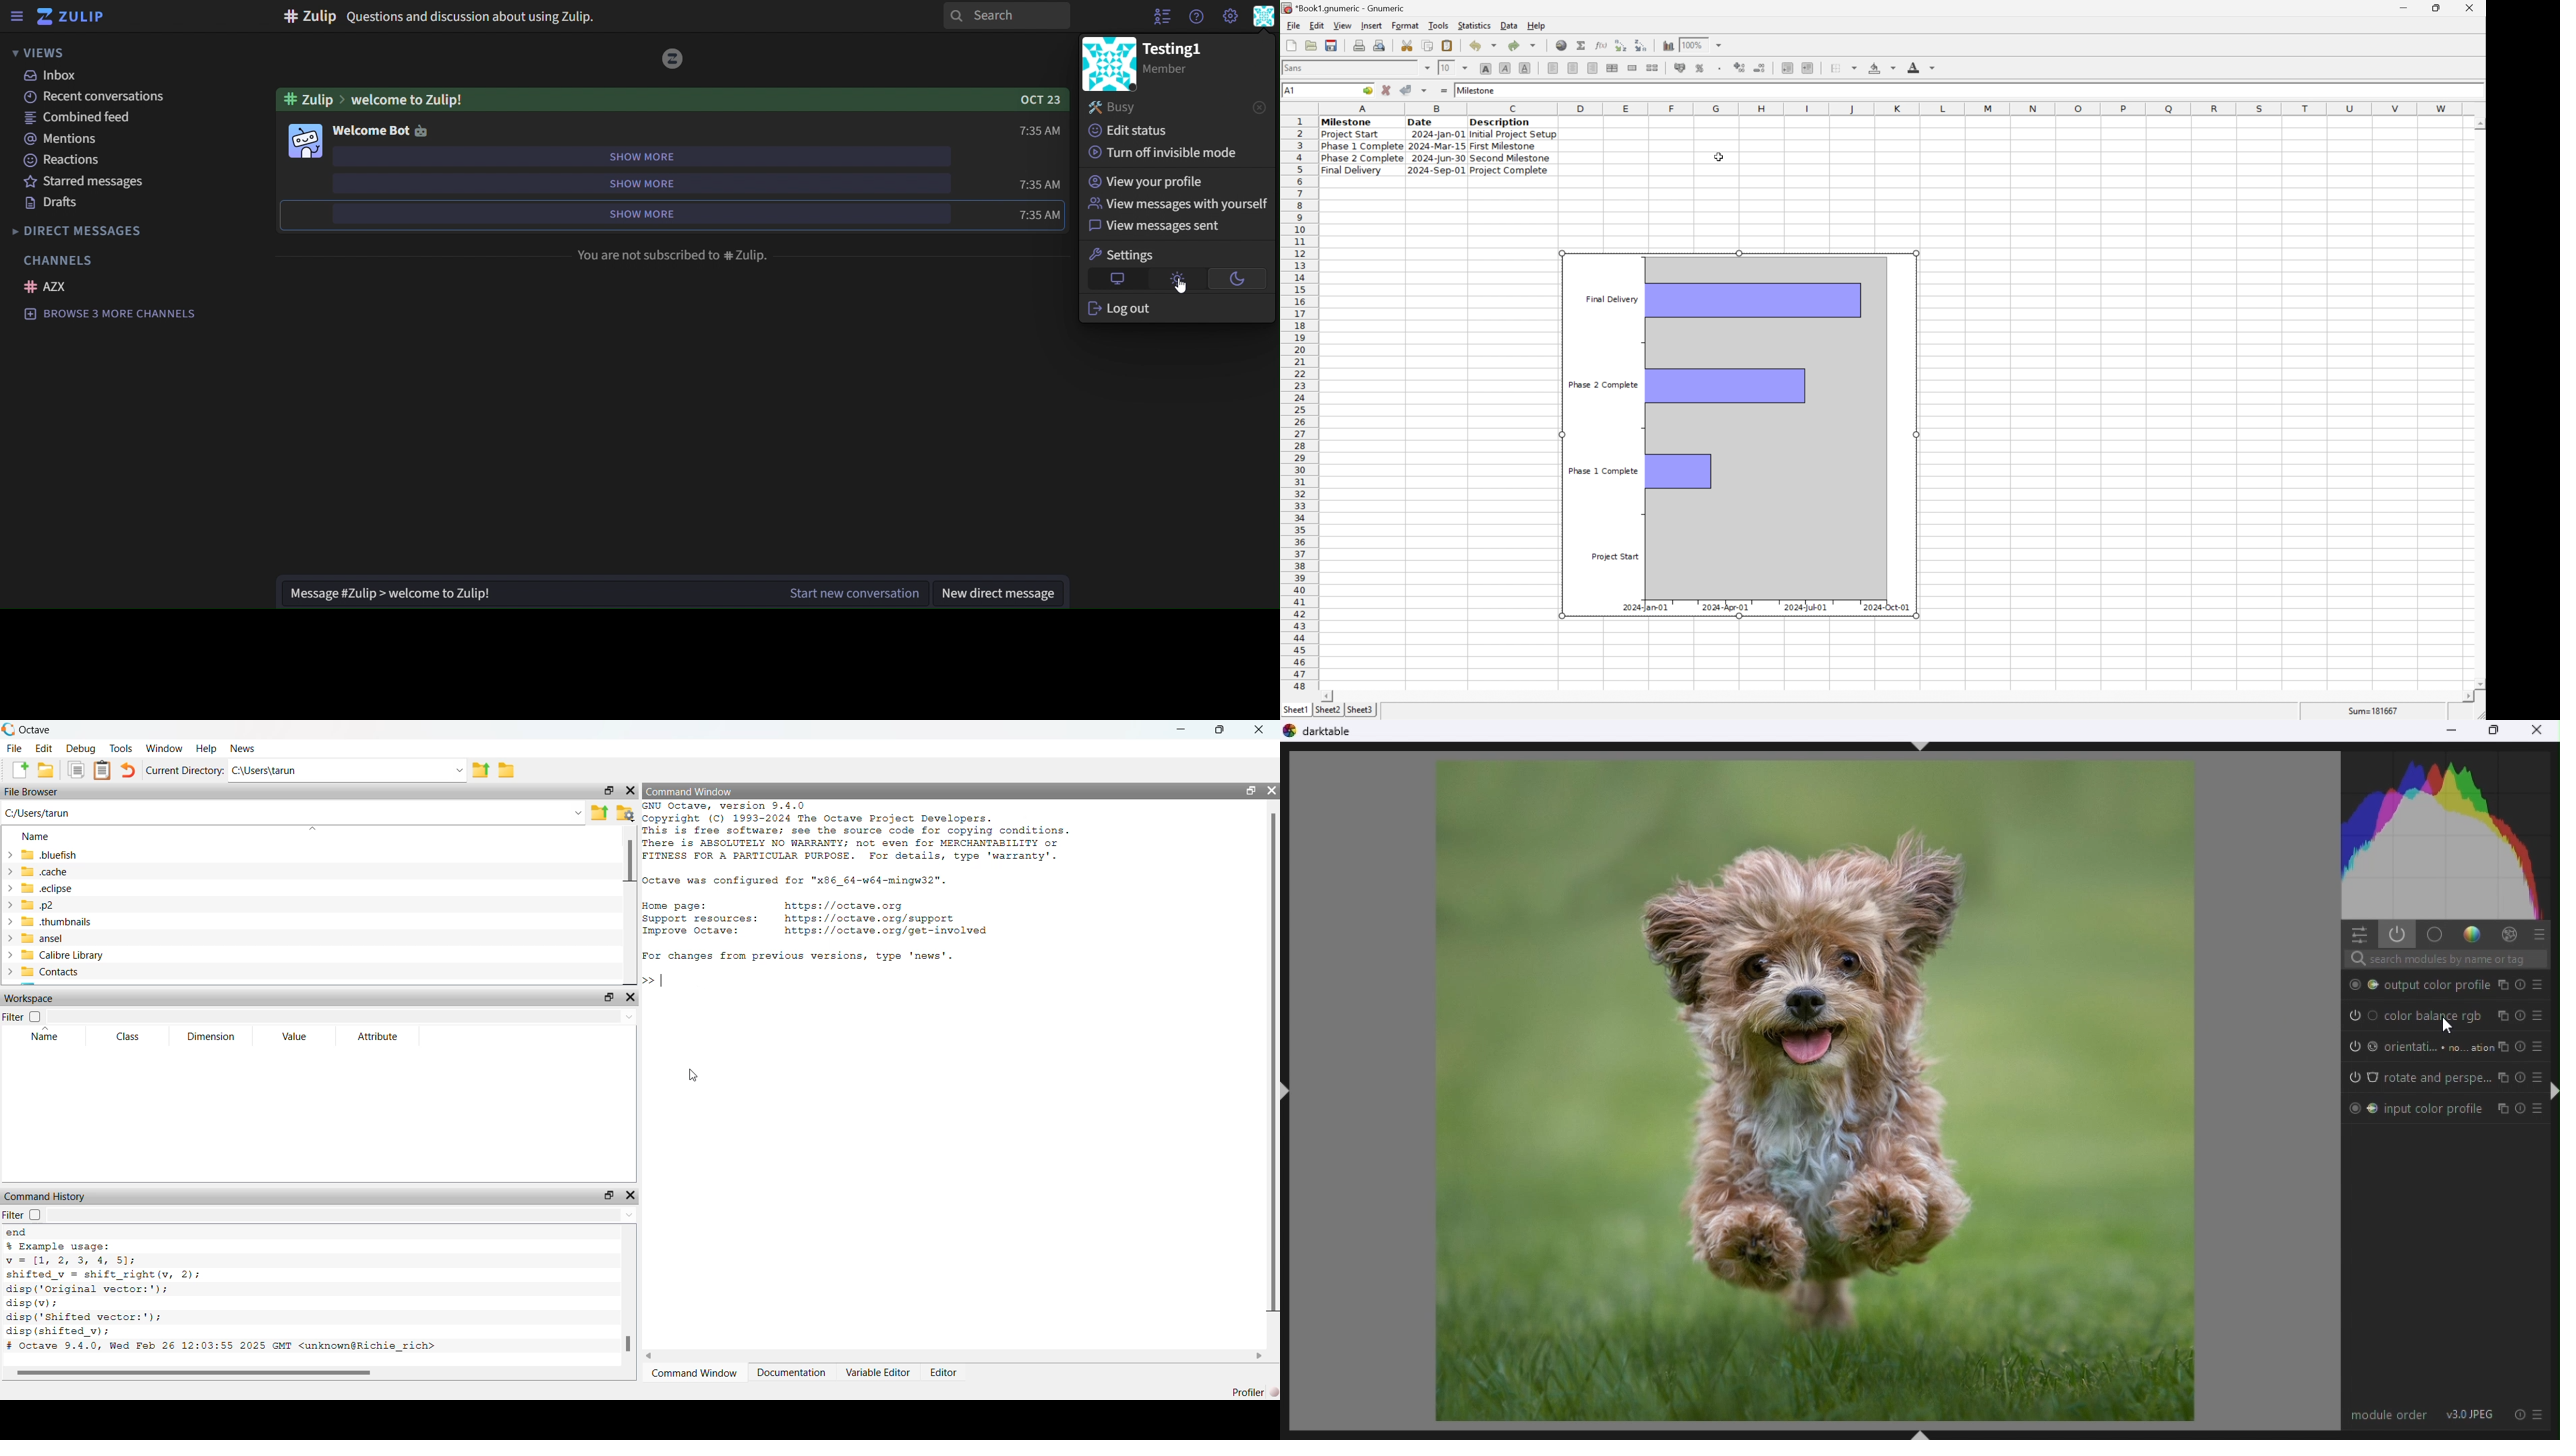 Image resolution: width=2576 pixels, height=1456 pixels. I want to click on statistics, so click(1476, 25).